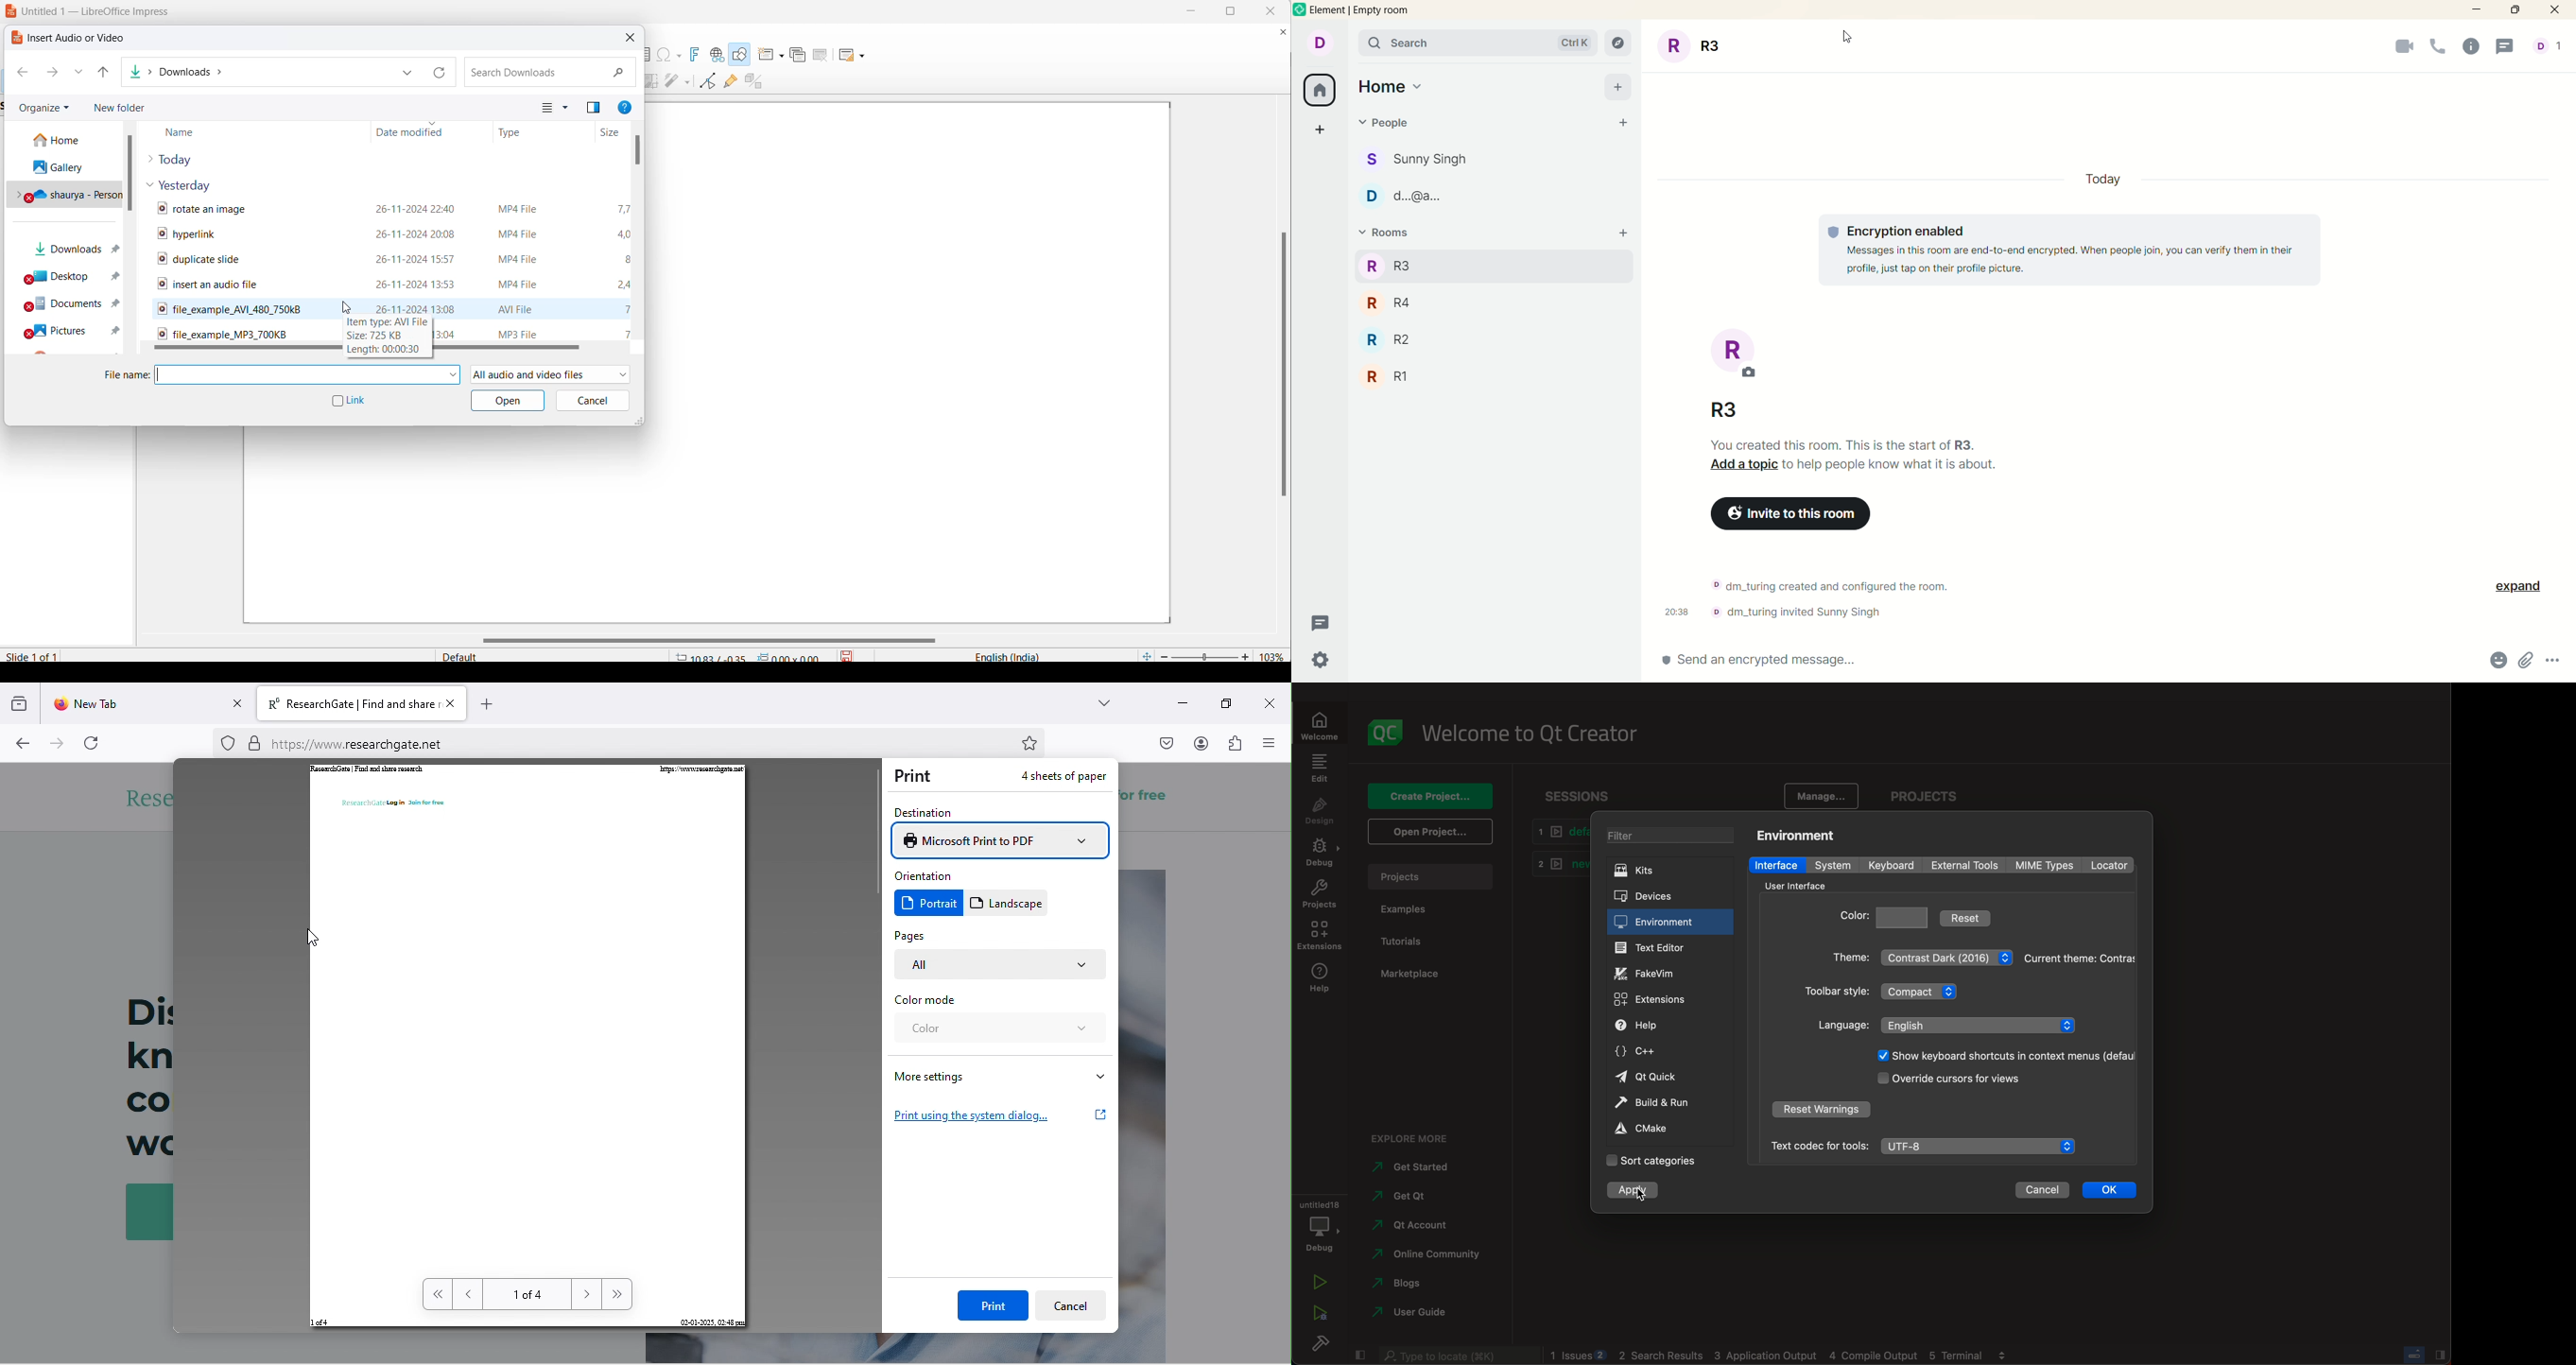 This screenshot has width=2576, height=1372. What do you see at coordinates (1283, 367) in the screenshot?
I see `vertical scroll bar` at bounding box center [1283, 367].